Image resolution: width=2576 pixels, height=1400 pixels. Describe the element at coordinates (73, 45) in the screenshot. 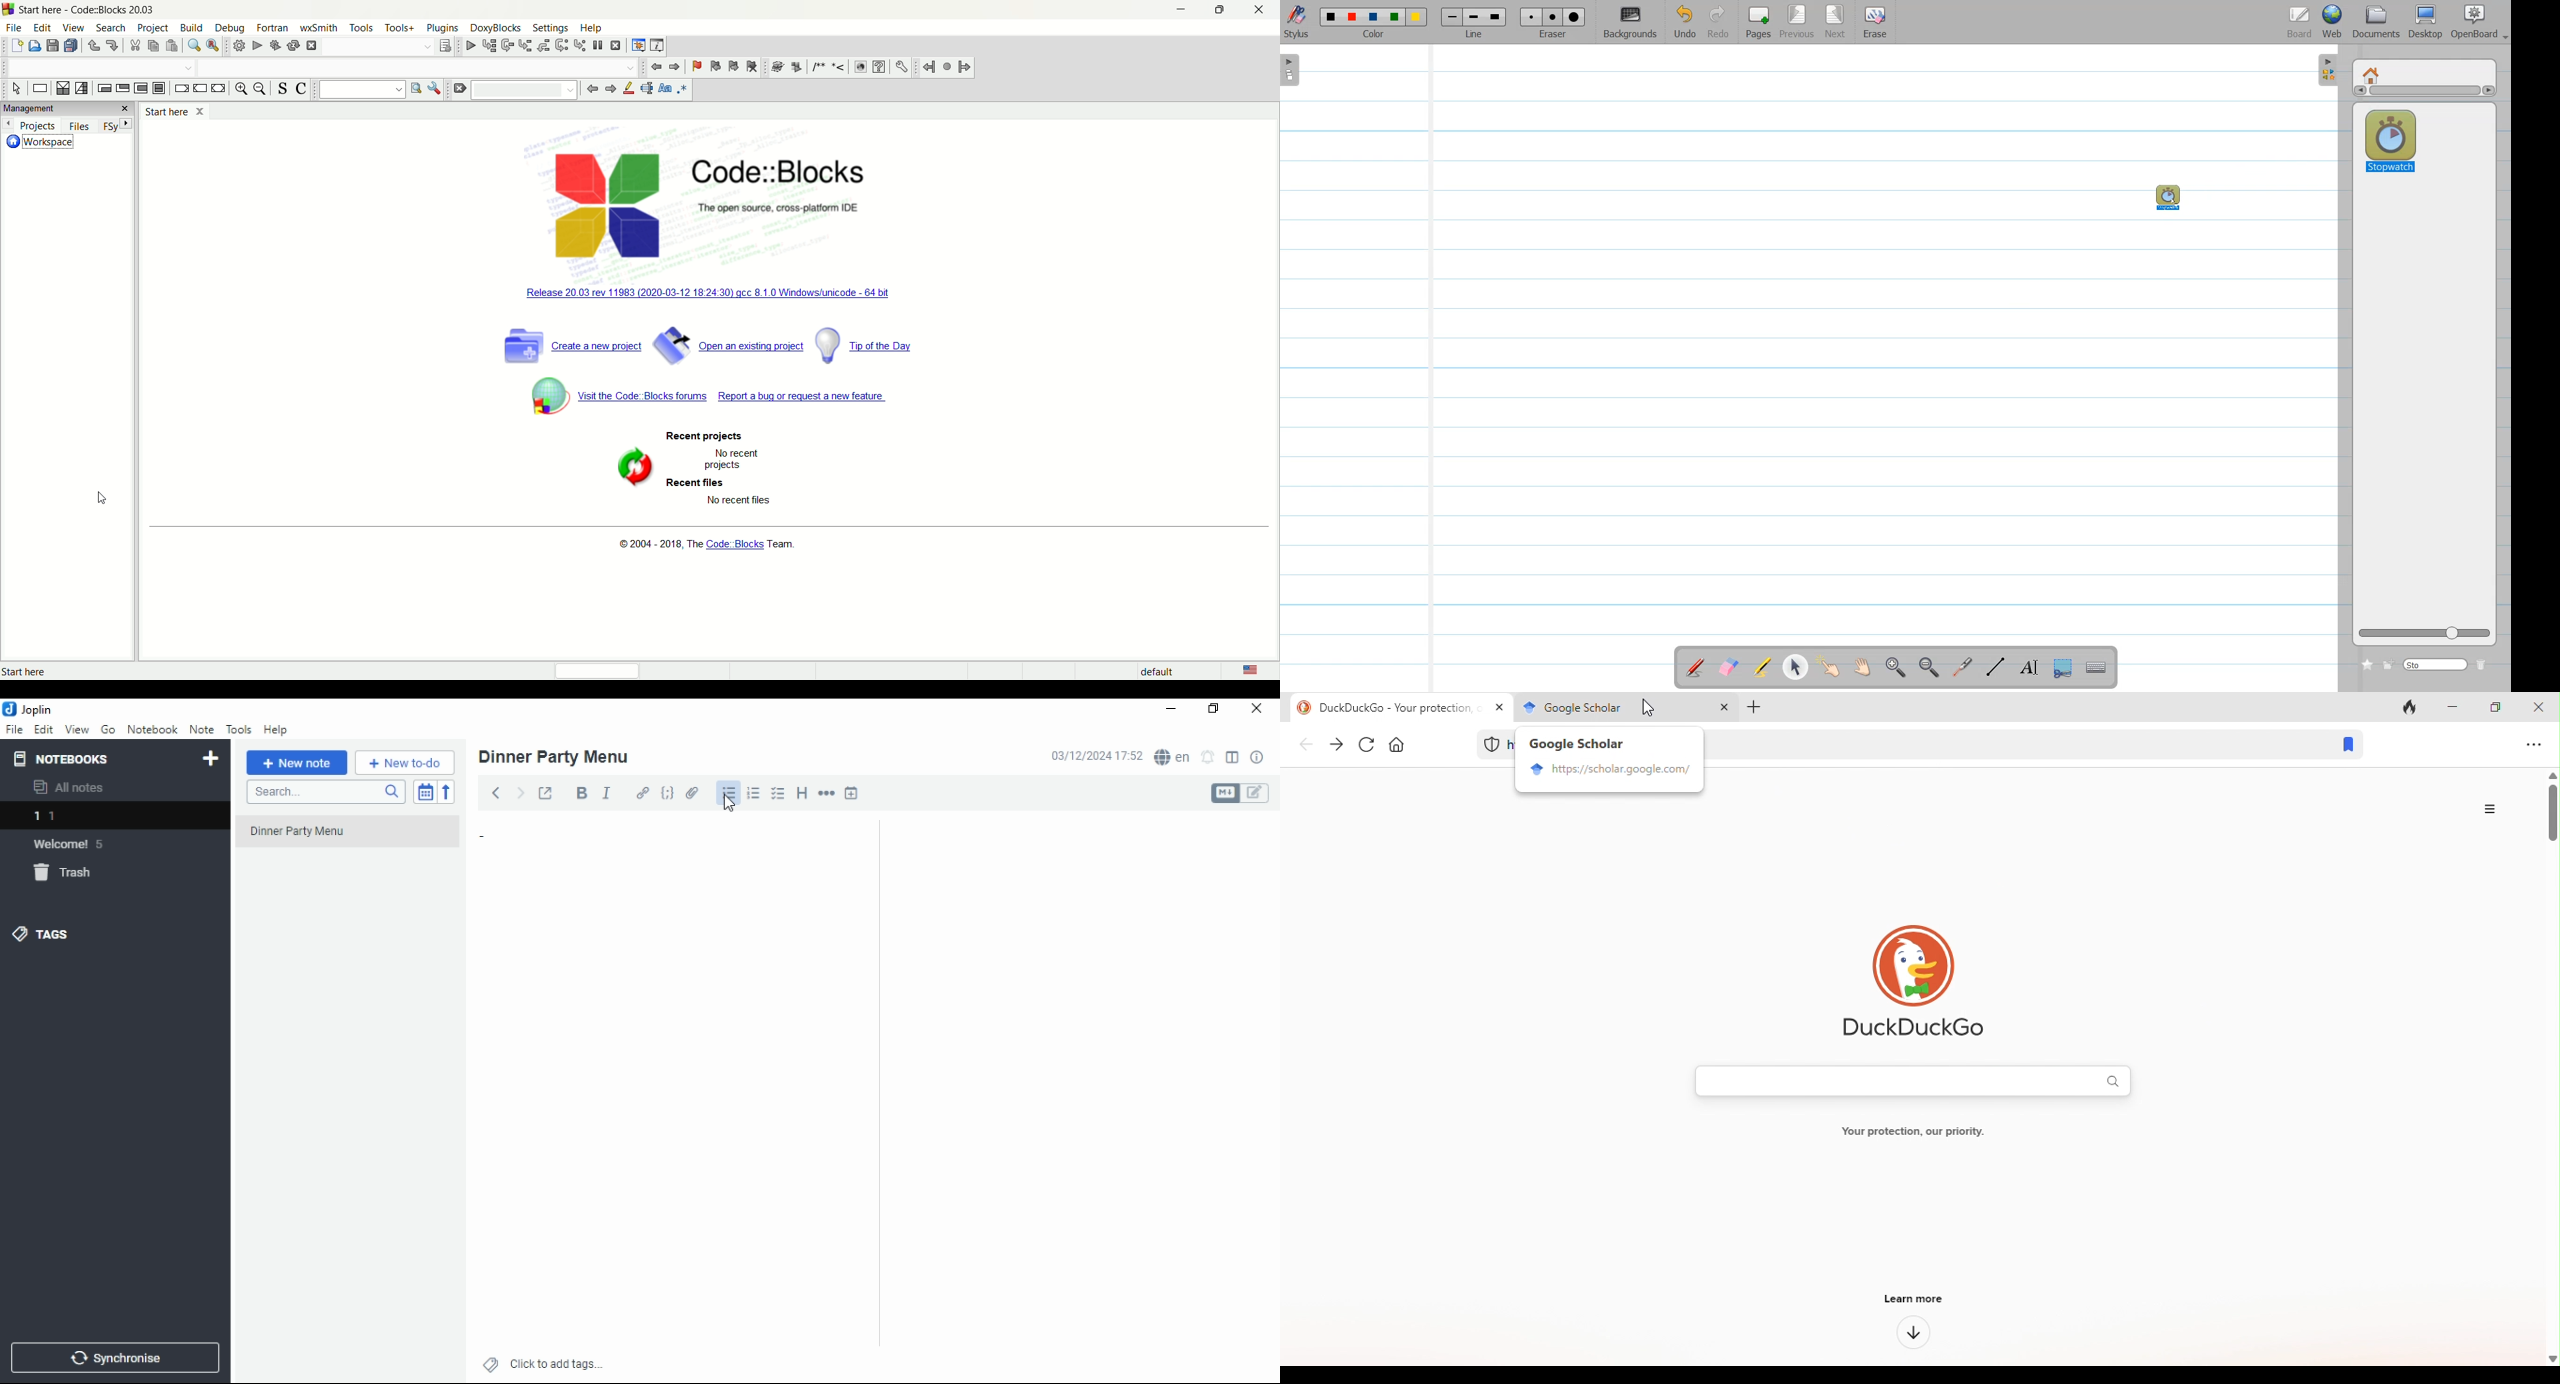

I see `save everything` at that location.